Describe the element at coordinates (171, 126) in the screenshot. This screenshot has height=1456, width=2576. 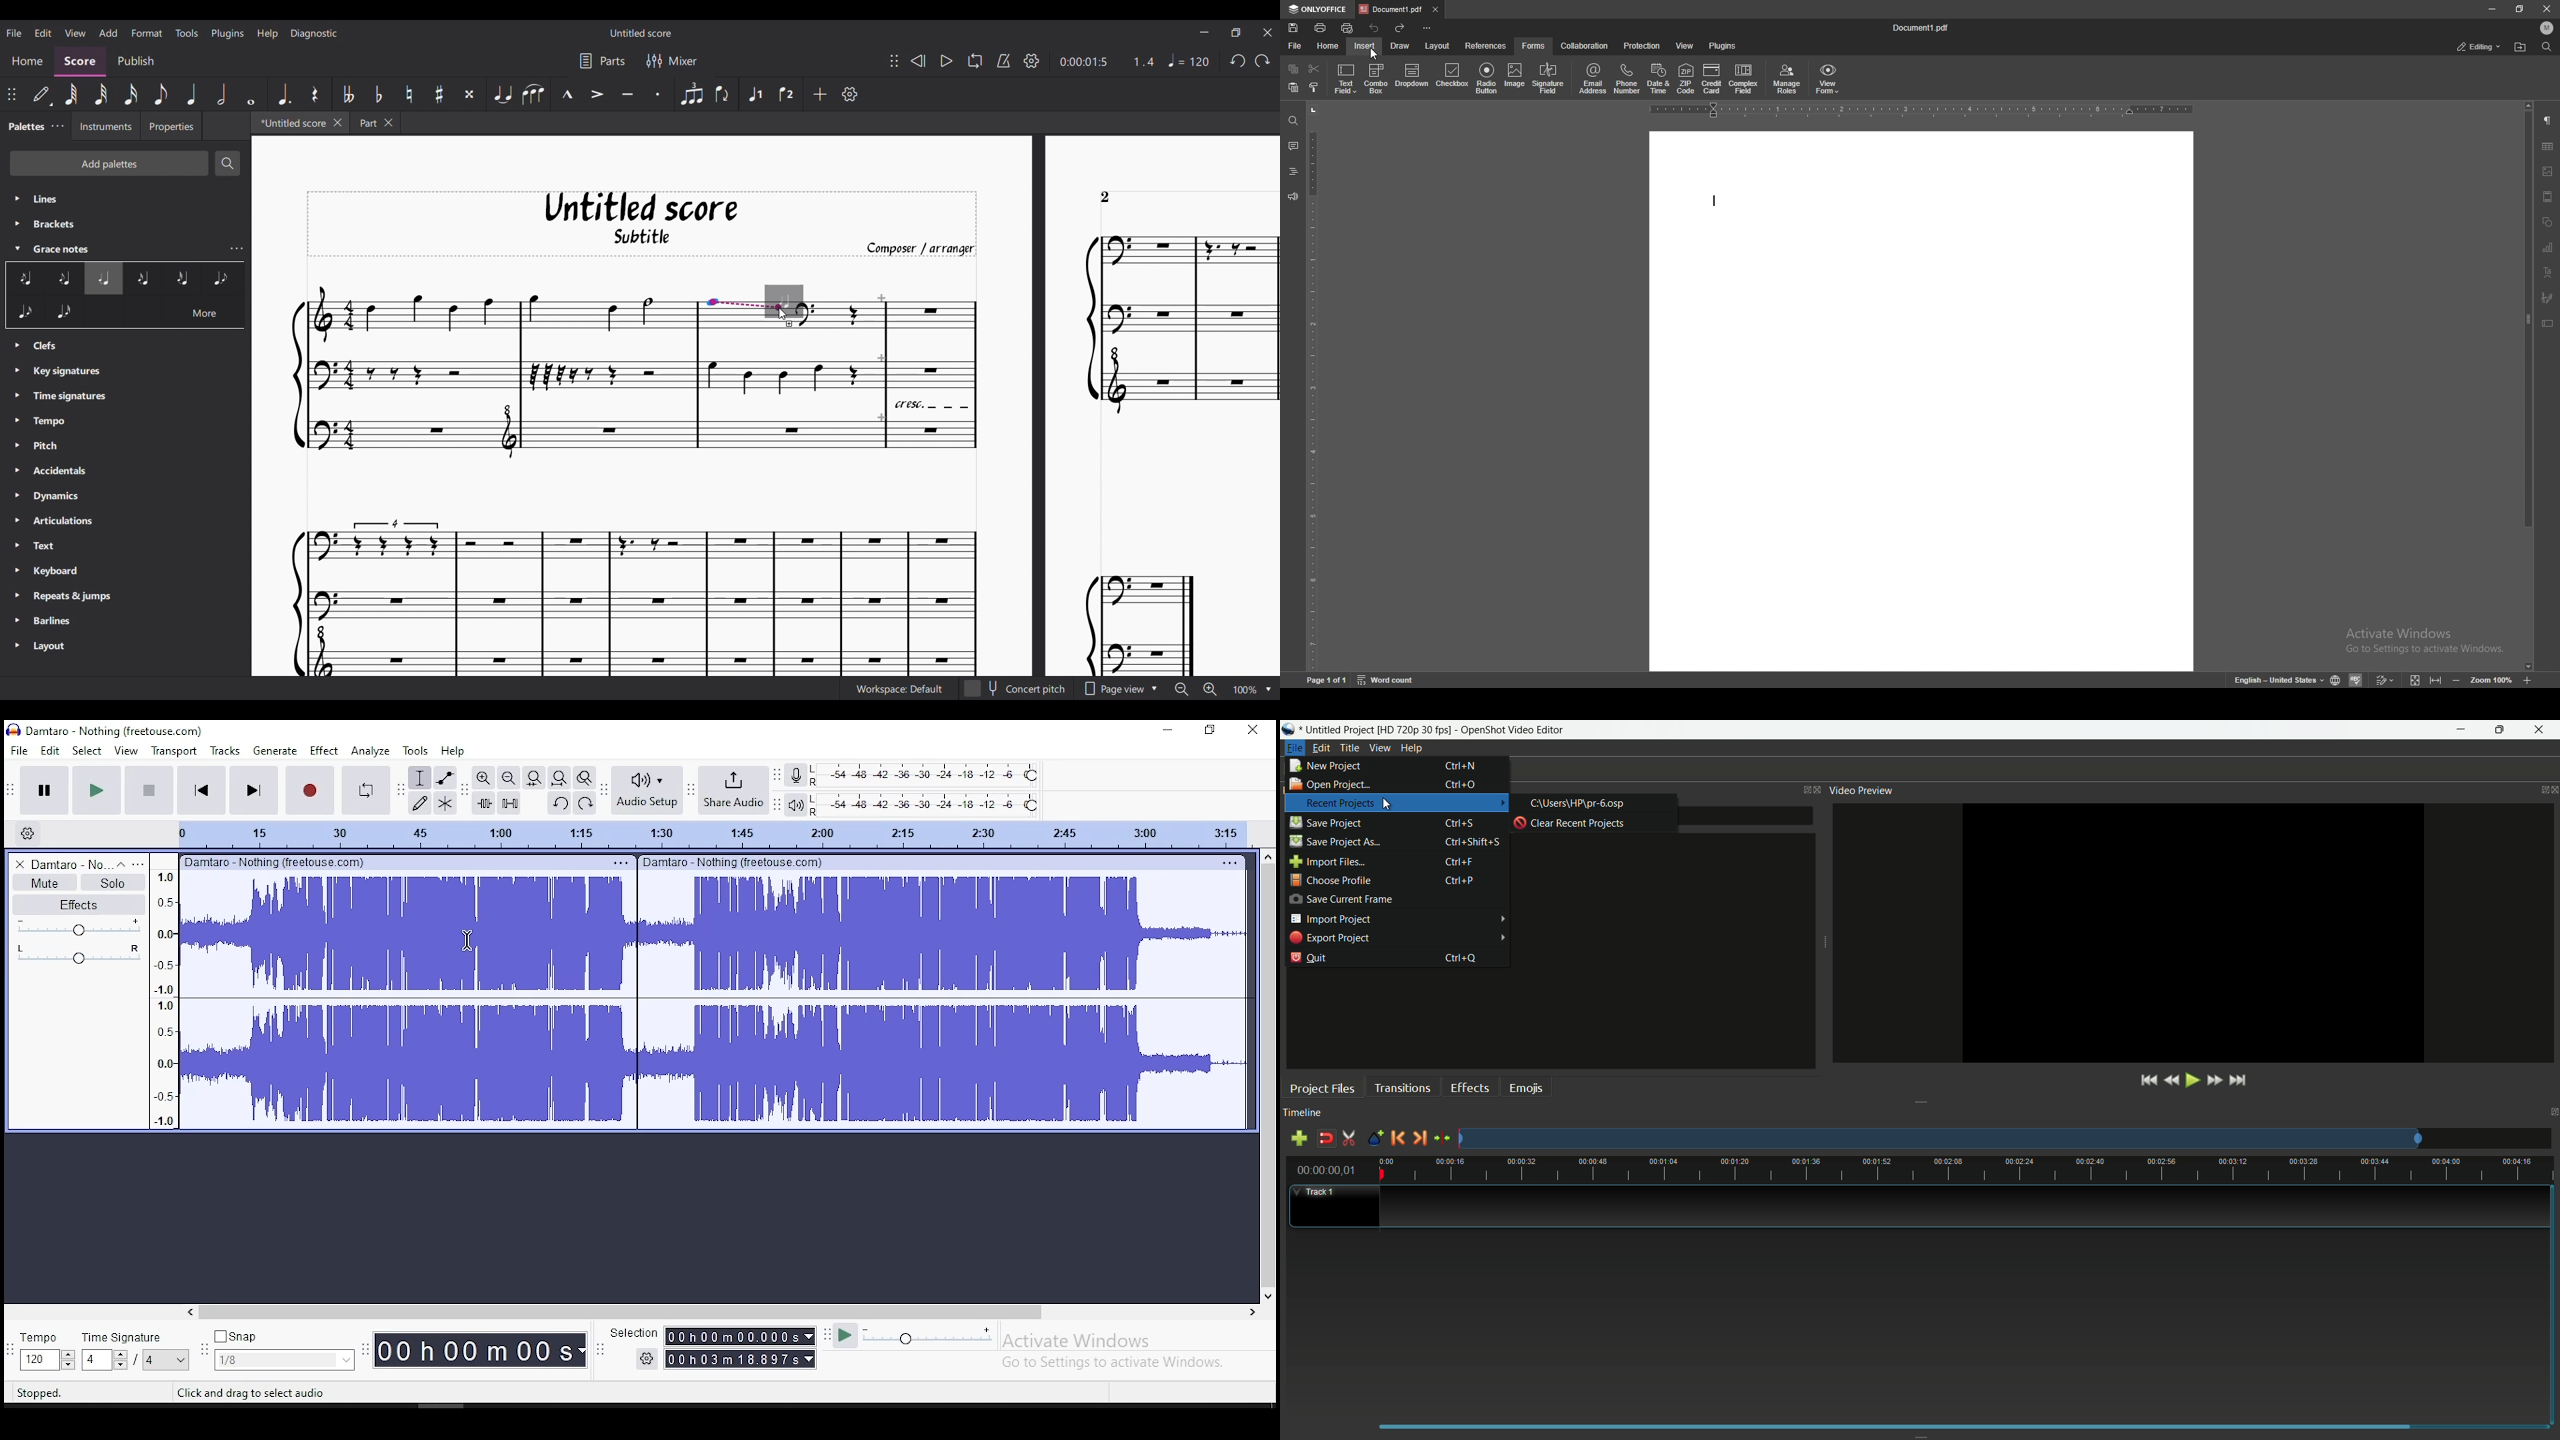
I see `Properties tab` at that location.